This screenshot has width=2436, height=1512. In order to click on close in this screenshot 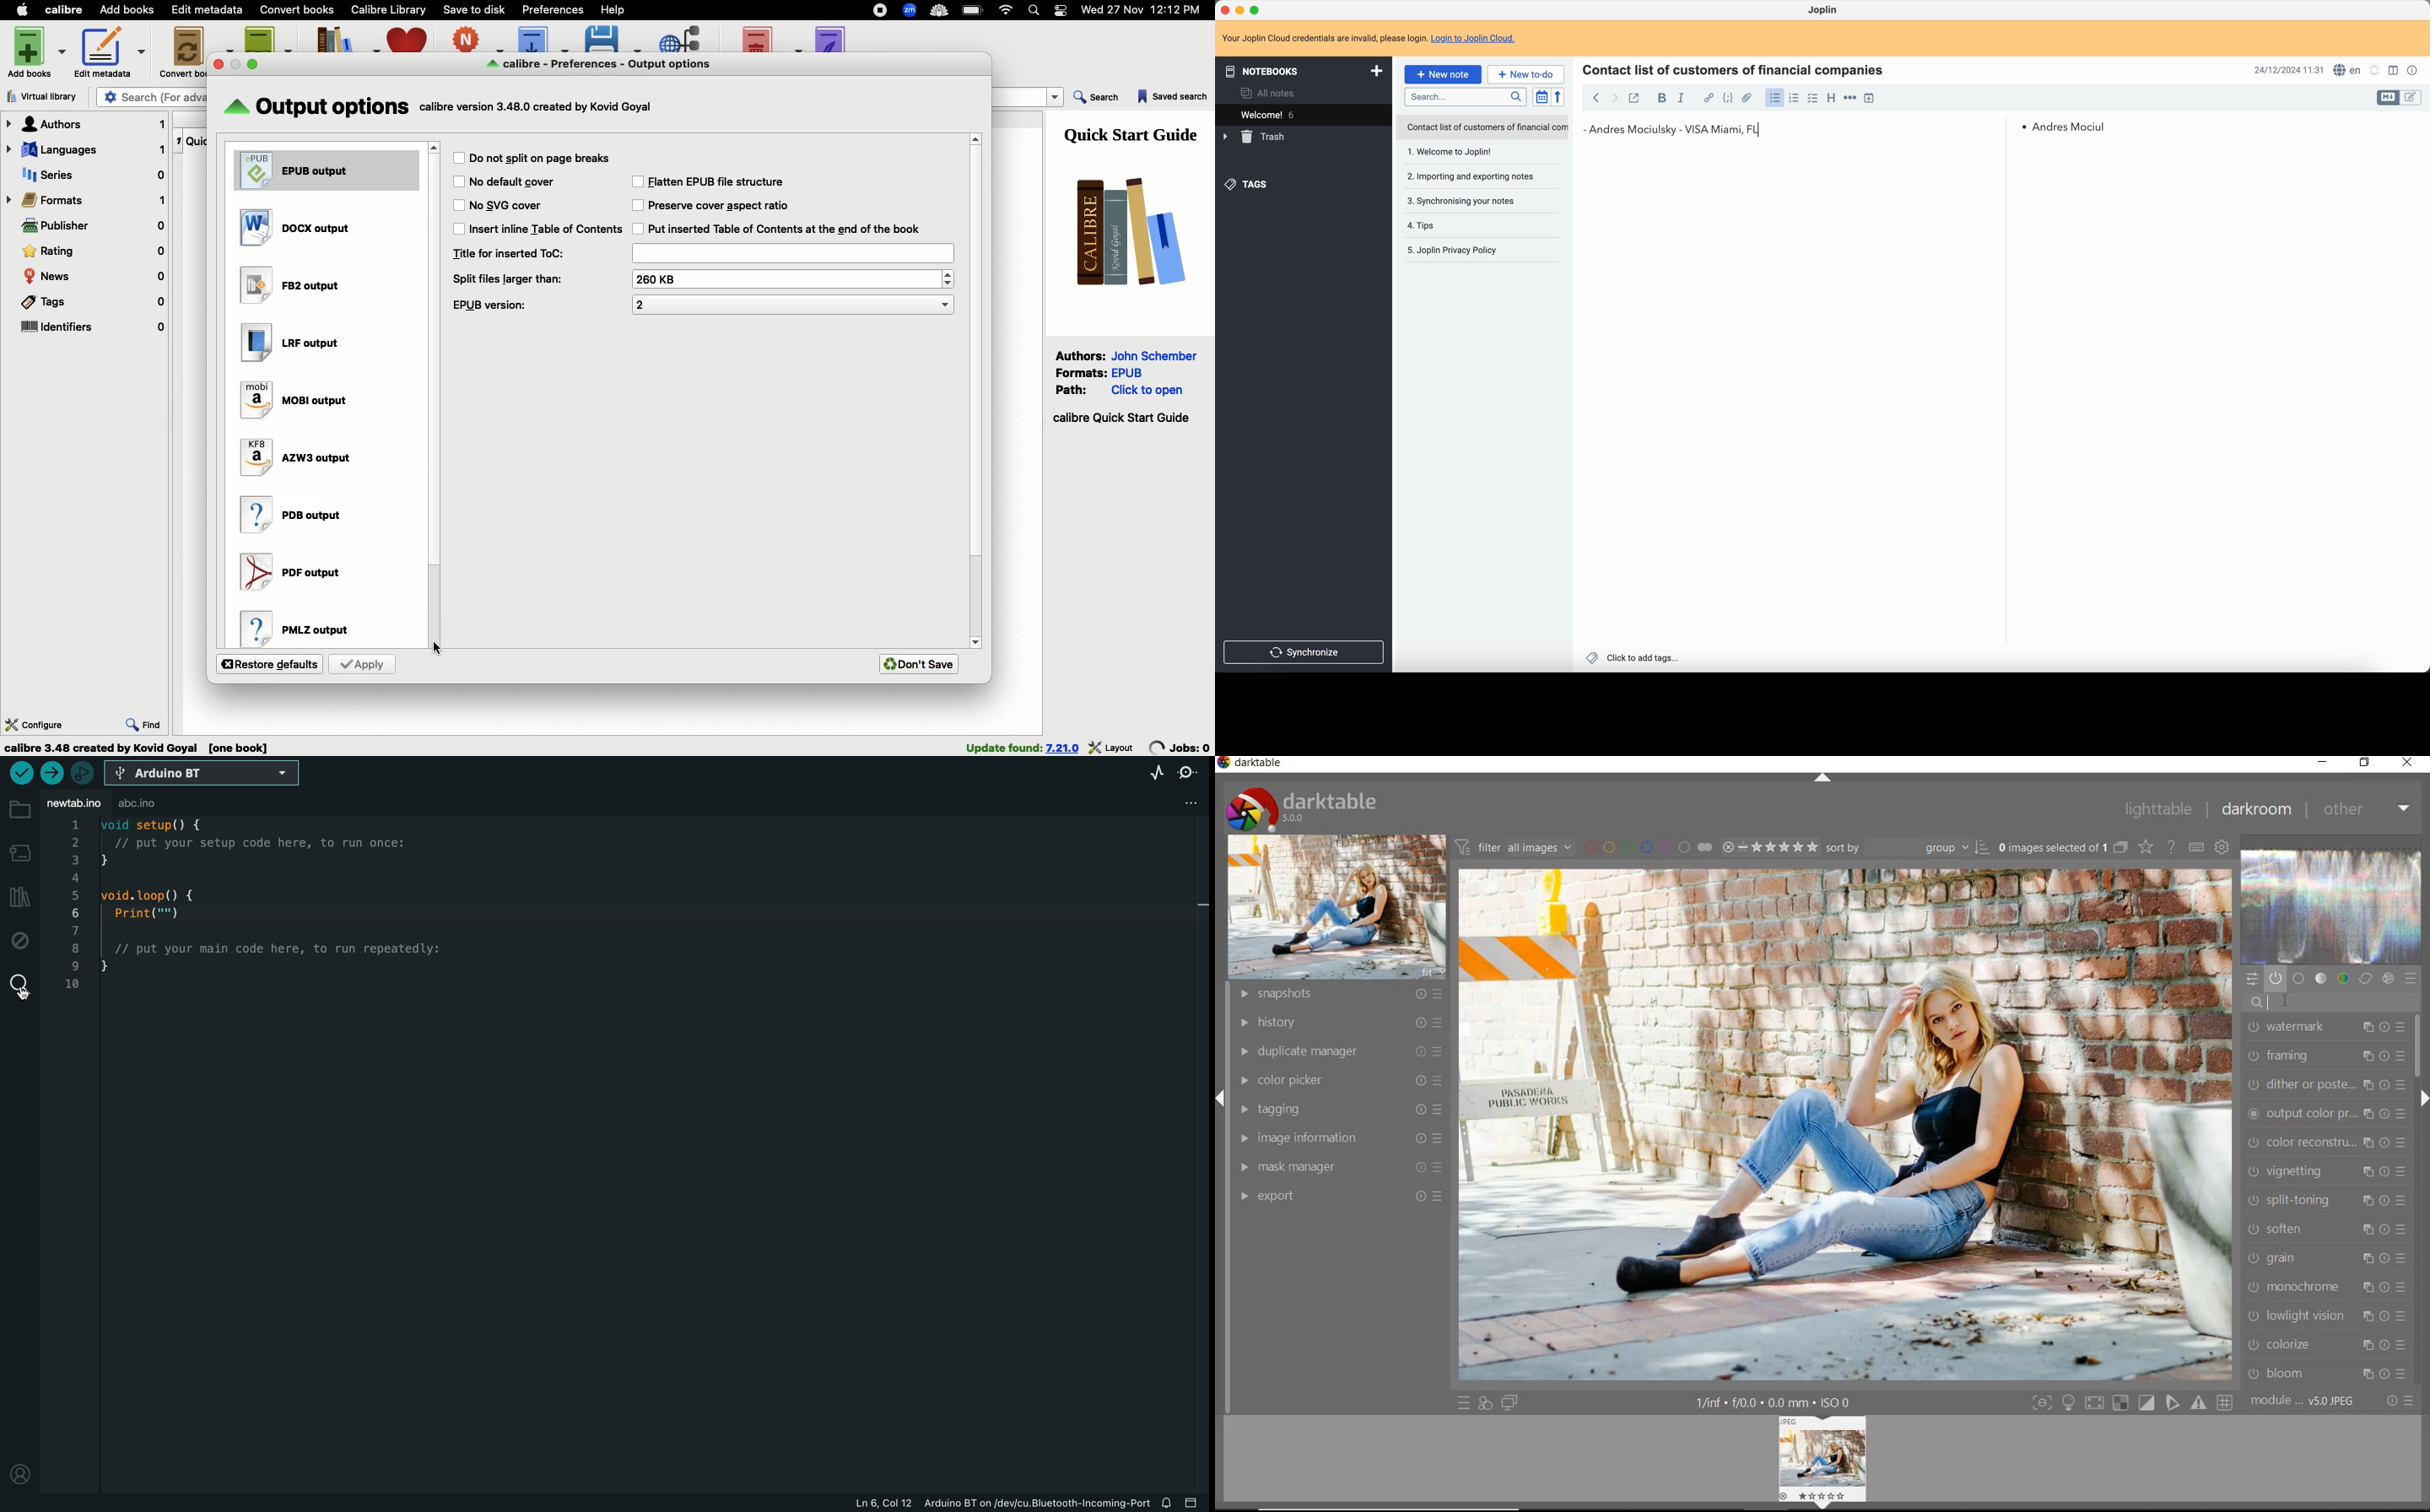, I will do `click(2408, 764)`.